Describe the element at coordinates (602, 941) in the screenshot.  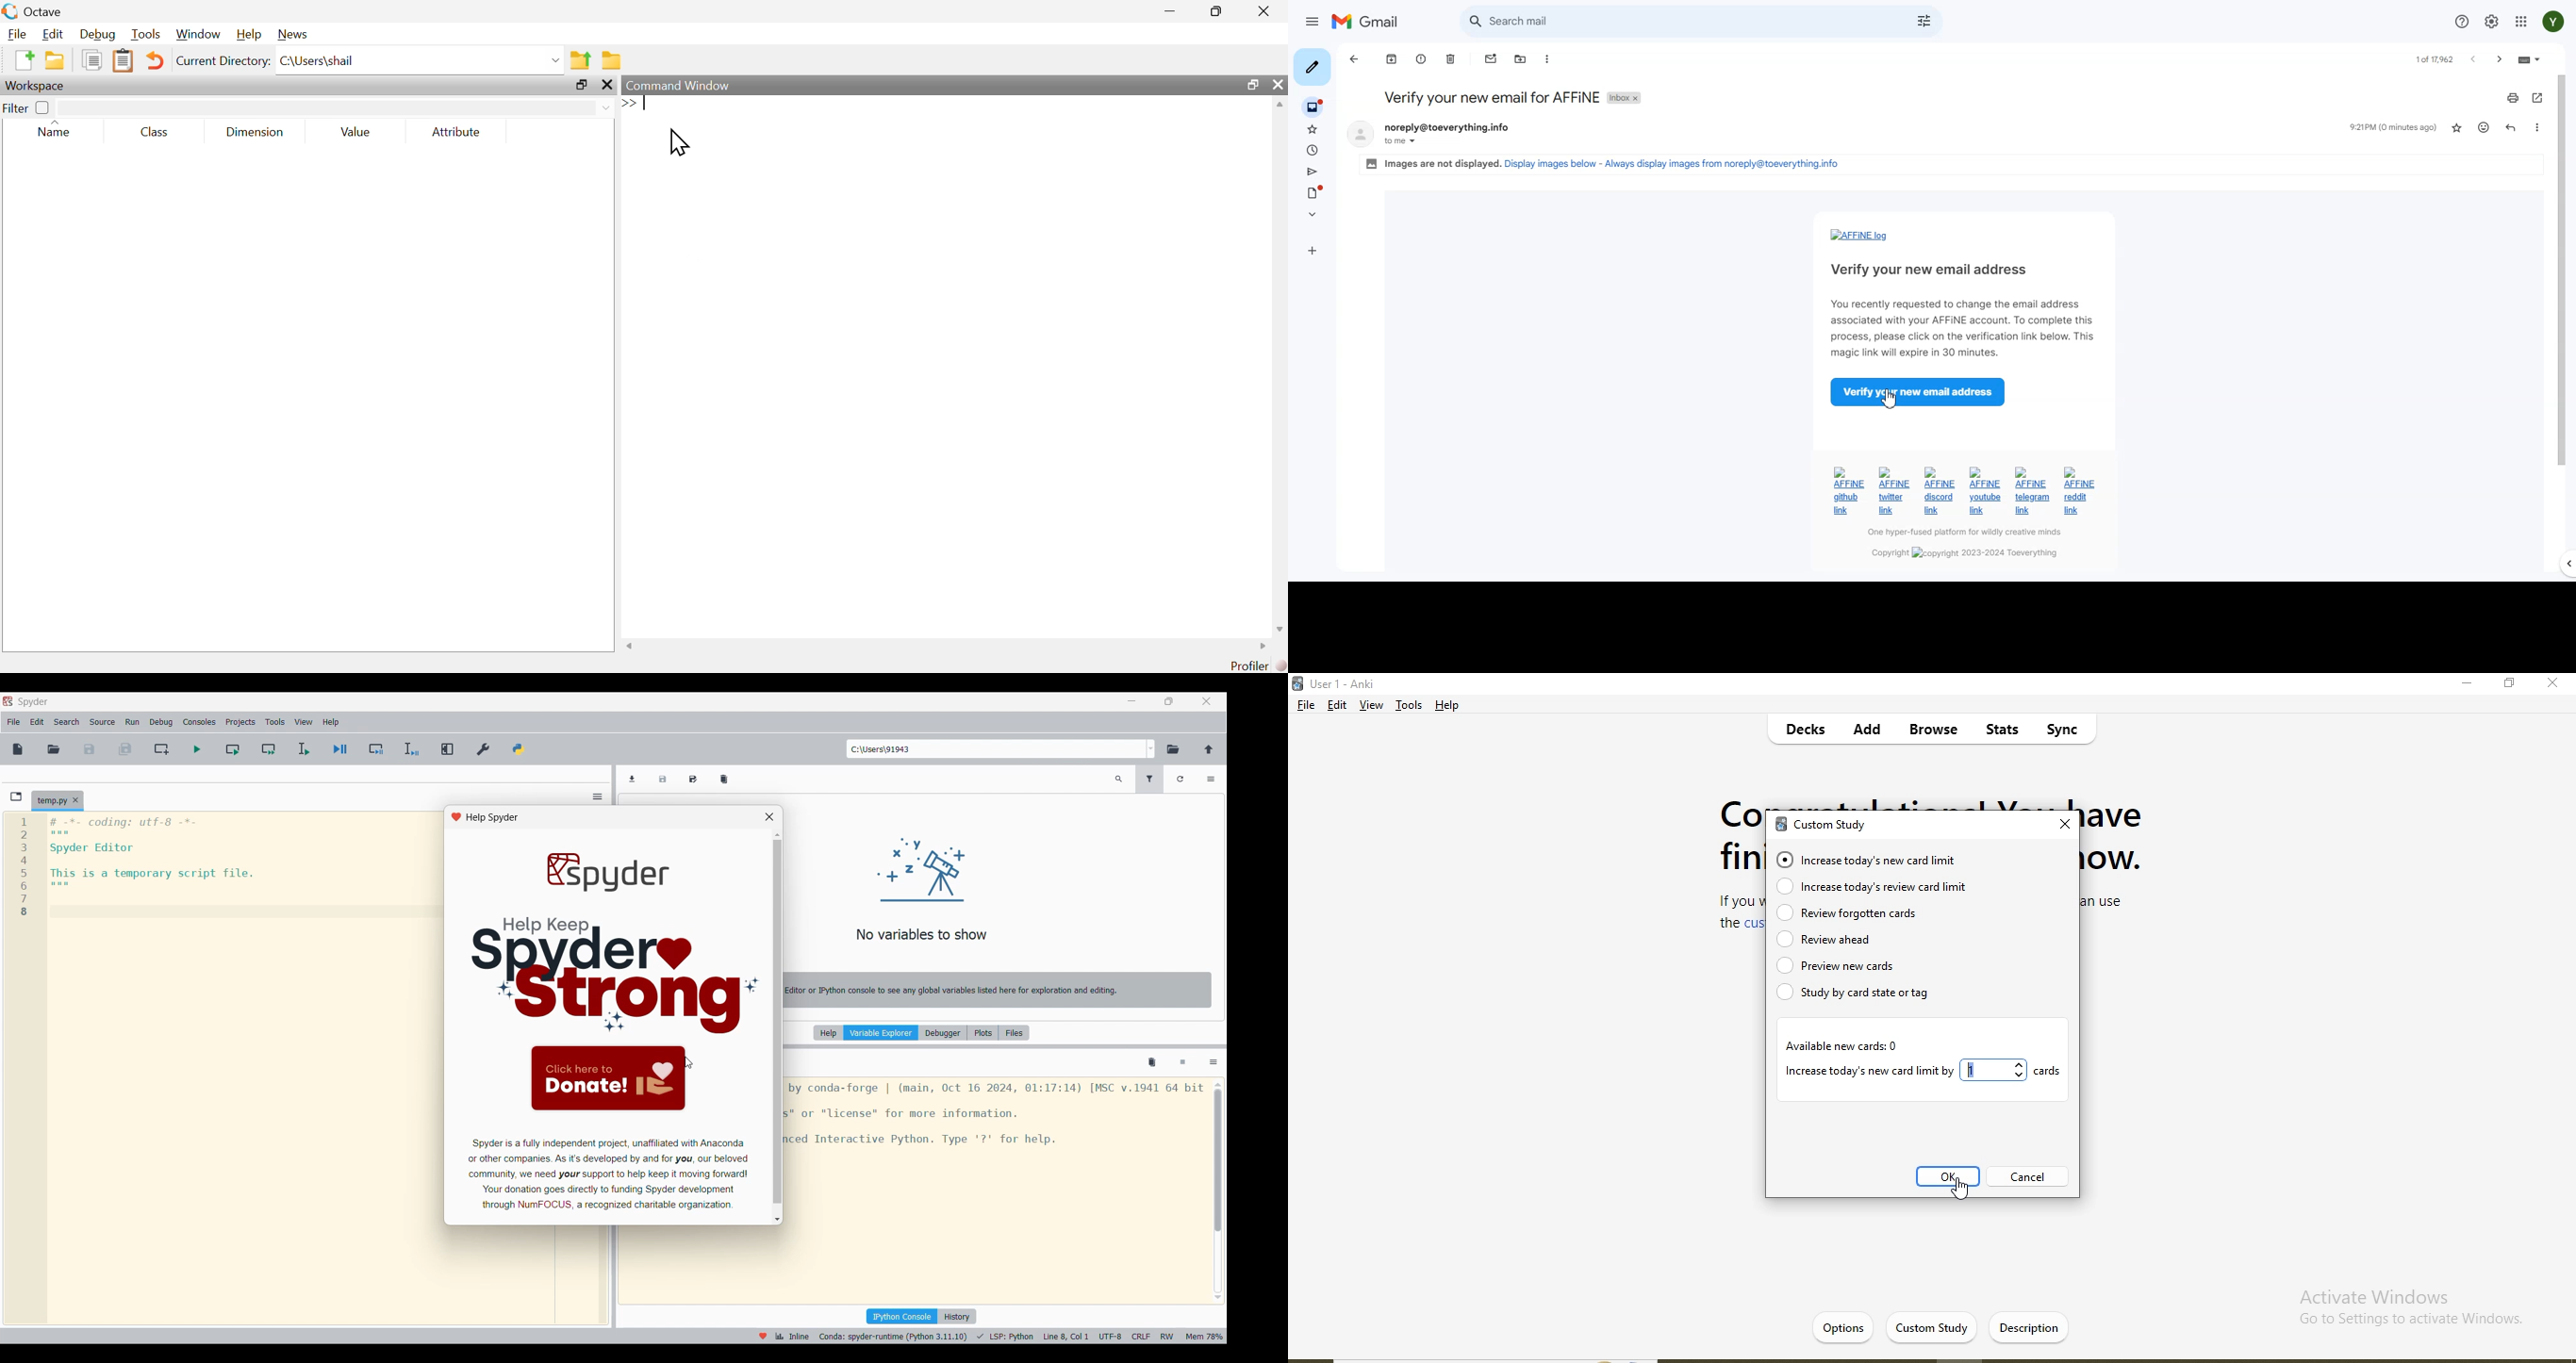
I see `image` at that location.